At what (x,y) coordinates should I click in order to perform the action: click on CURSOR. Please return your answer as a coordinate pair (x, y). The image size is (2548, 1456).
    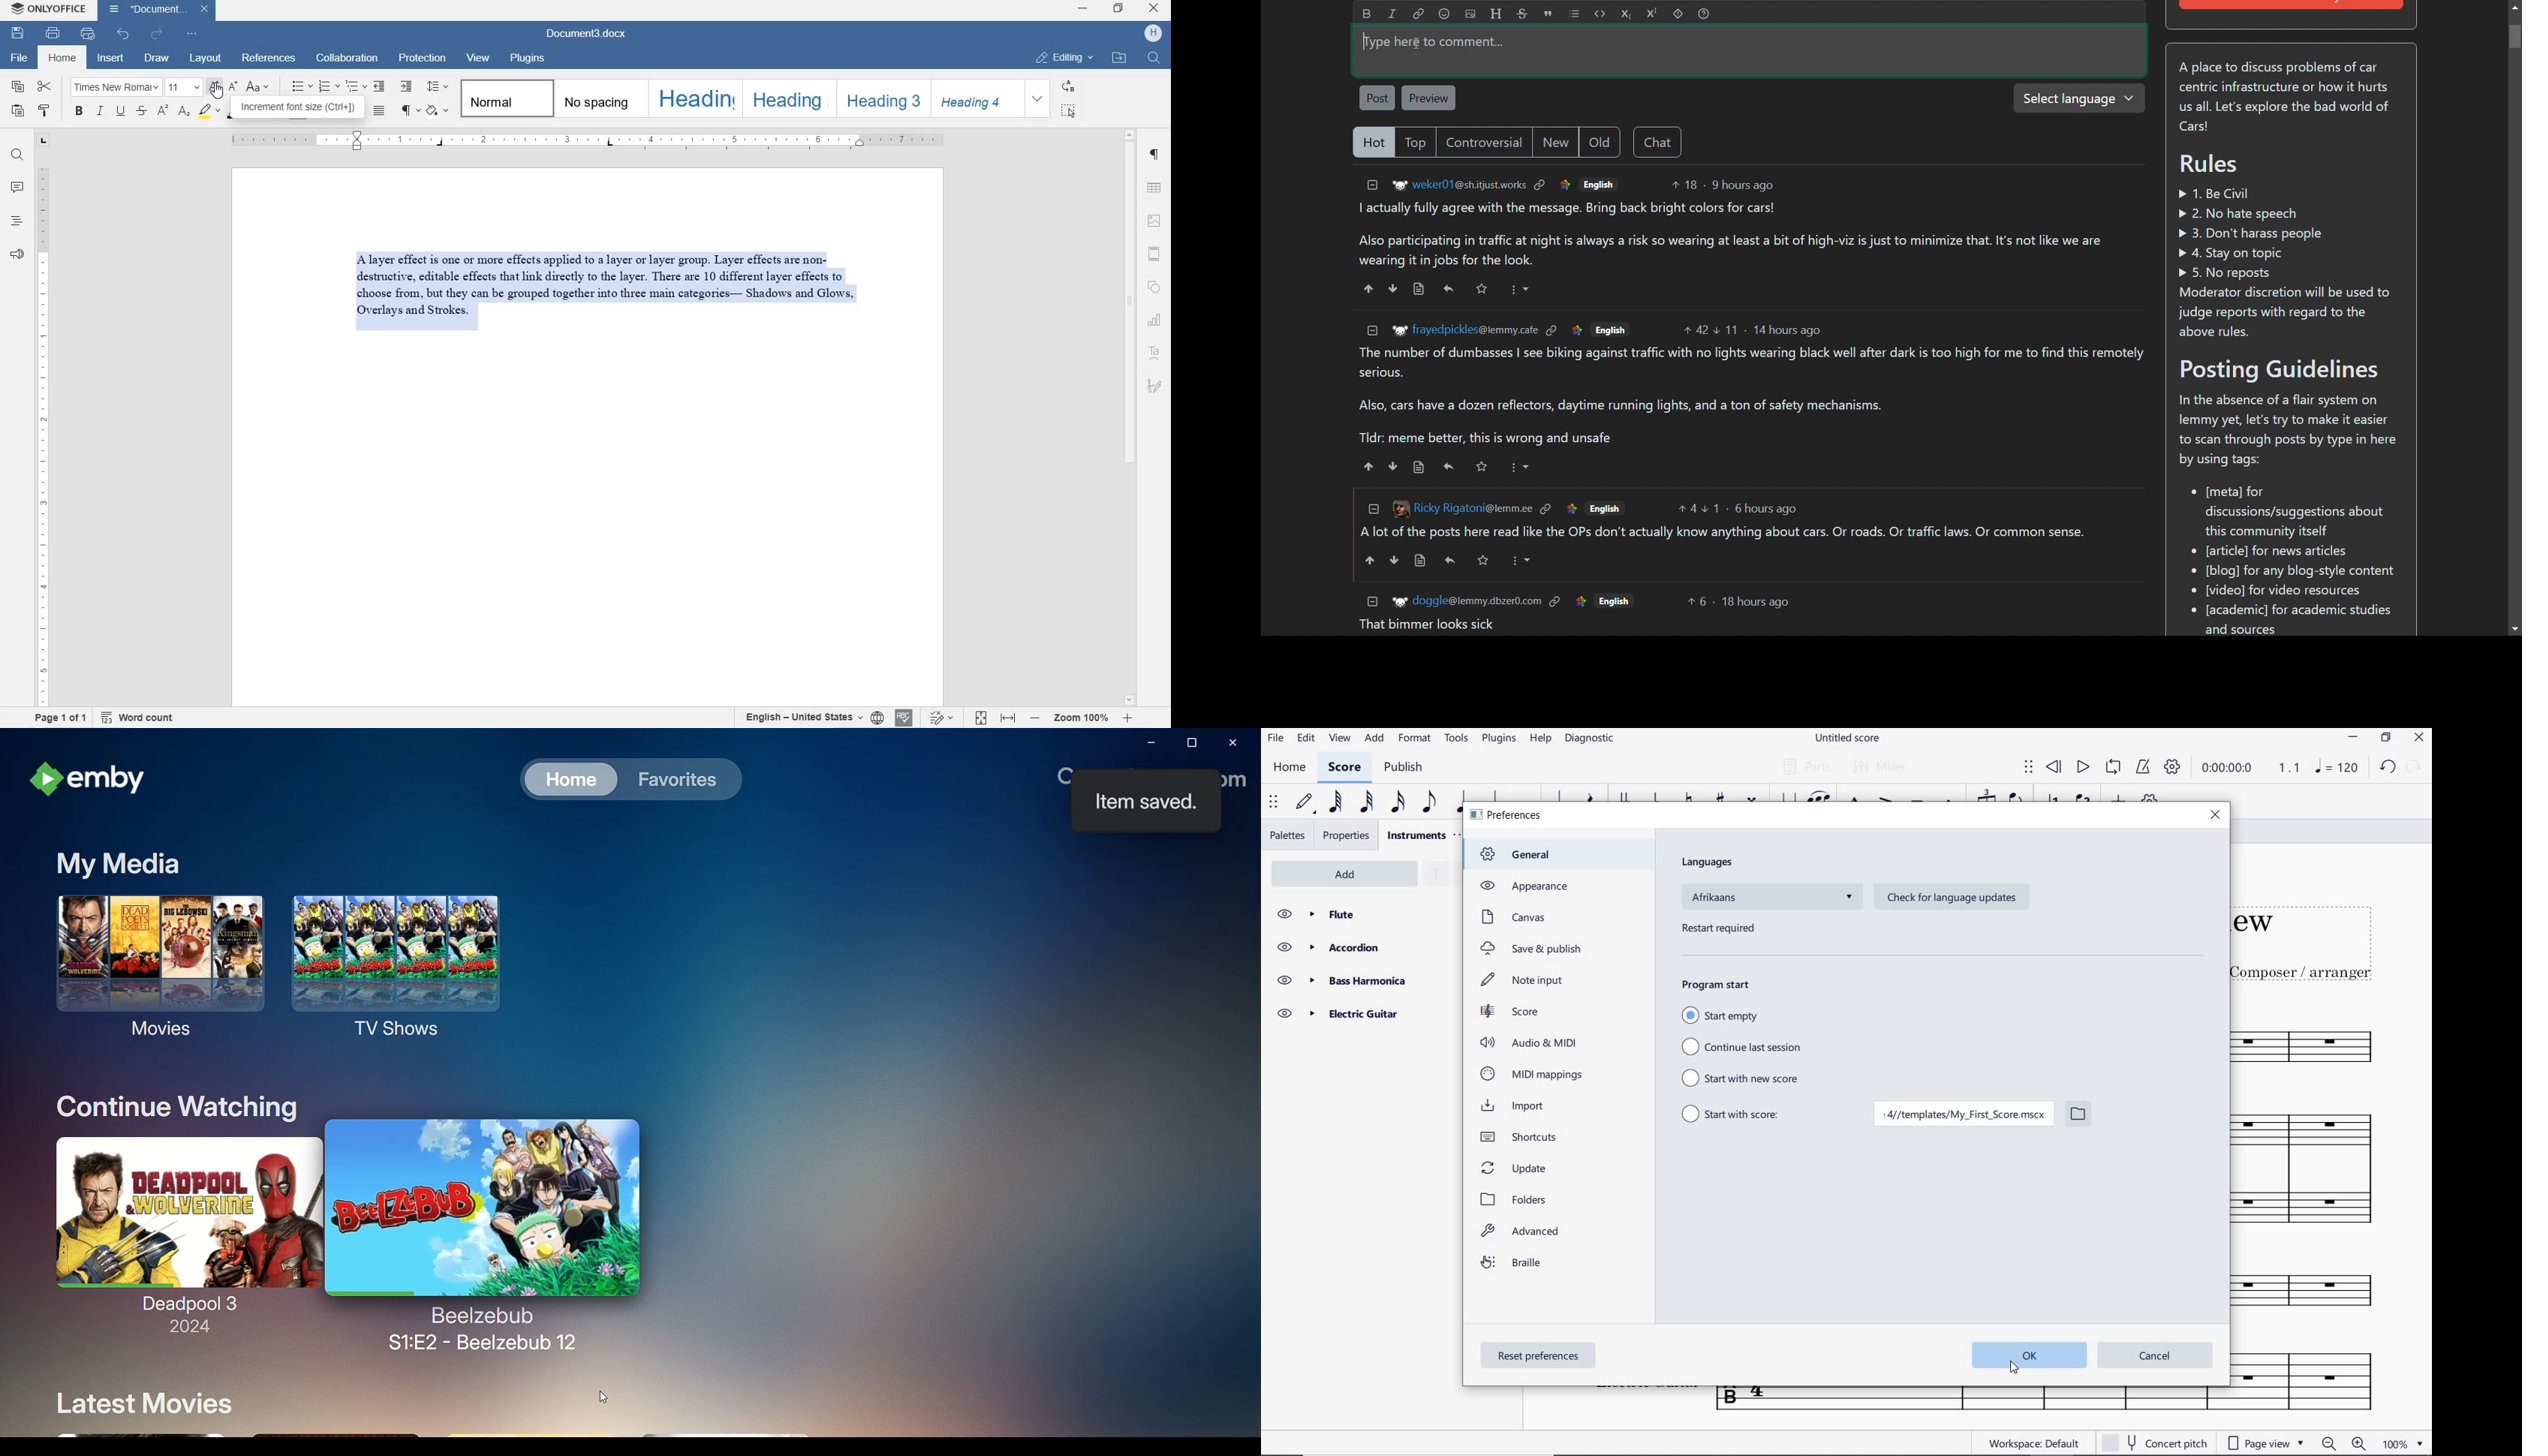
    Looking at the image, I should click on (217, 91).